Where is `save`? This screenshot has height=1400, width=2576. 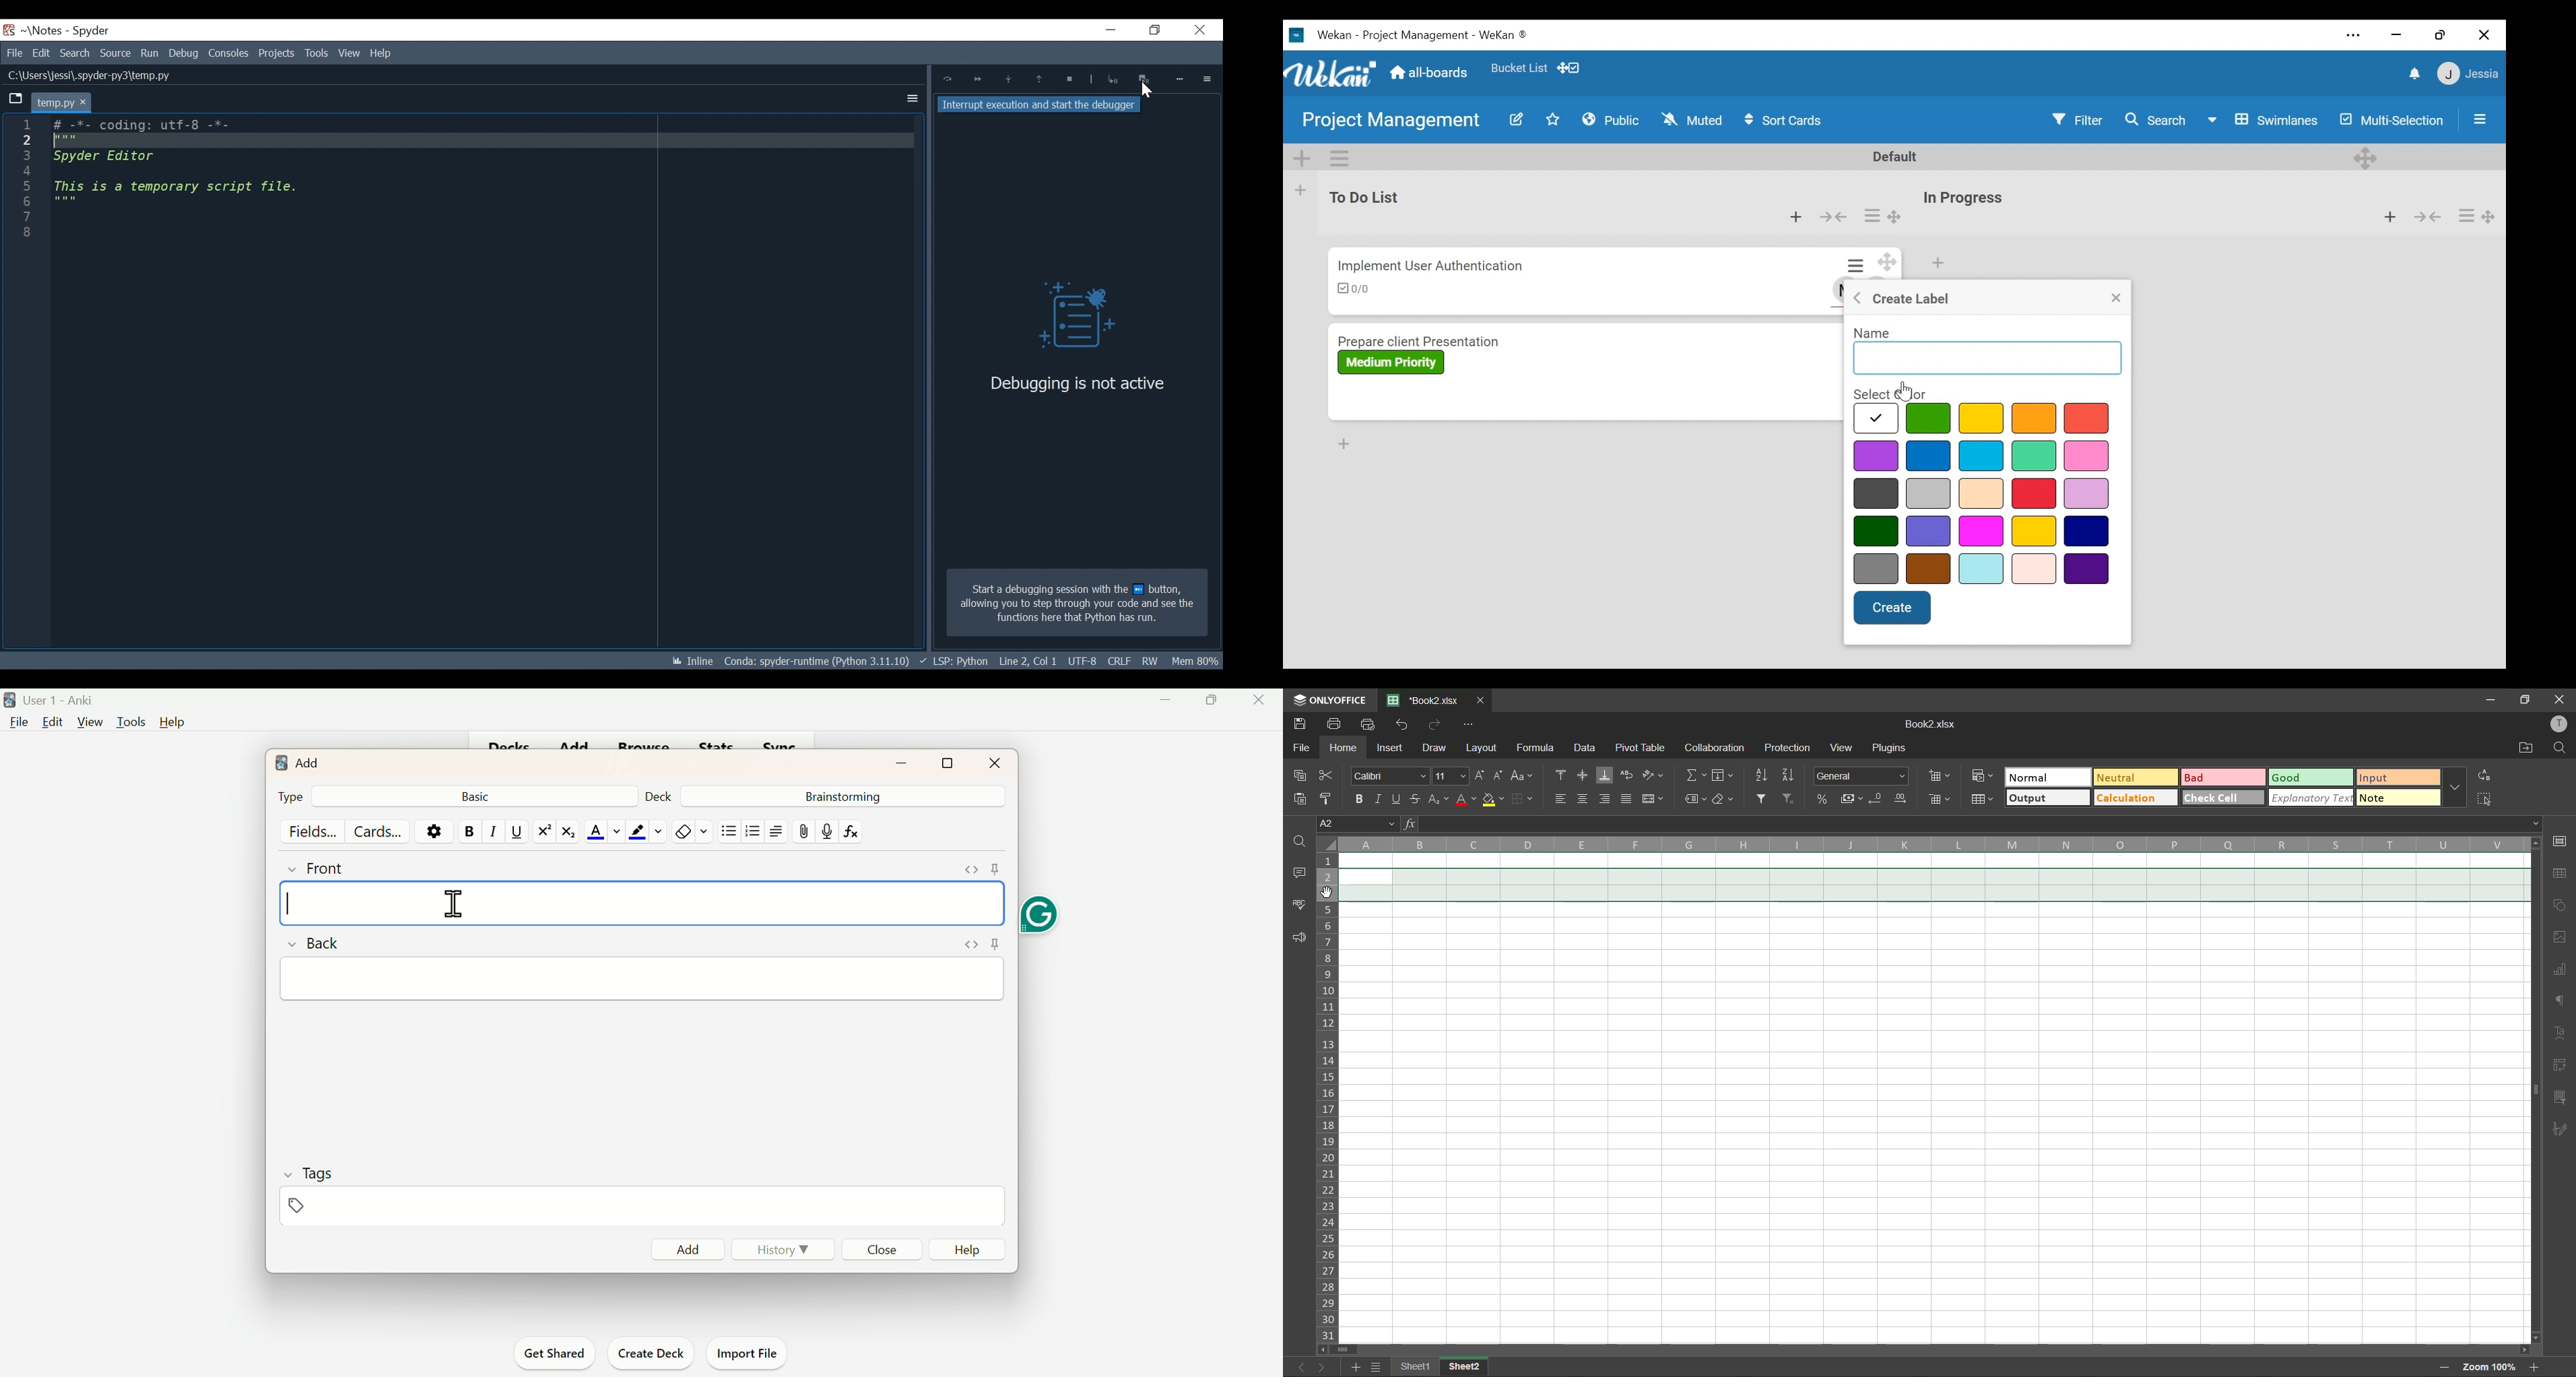 save is located at coordinates (1301, 722).